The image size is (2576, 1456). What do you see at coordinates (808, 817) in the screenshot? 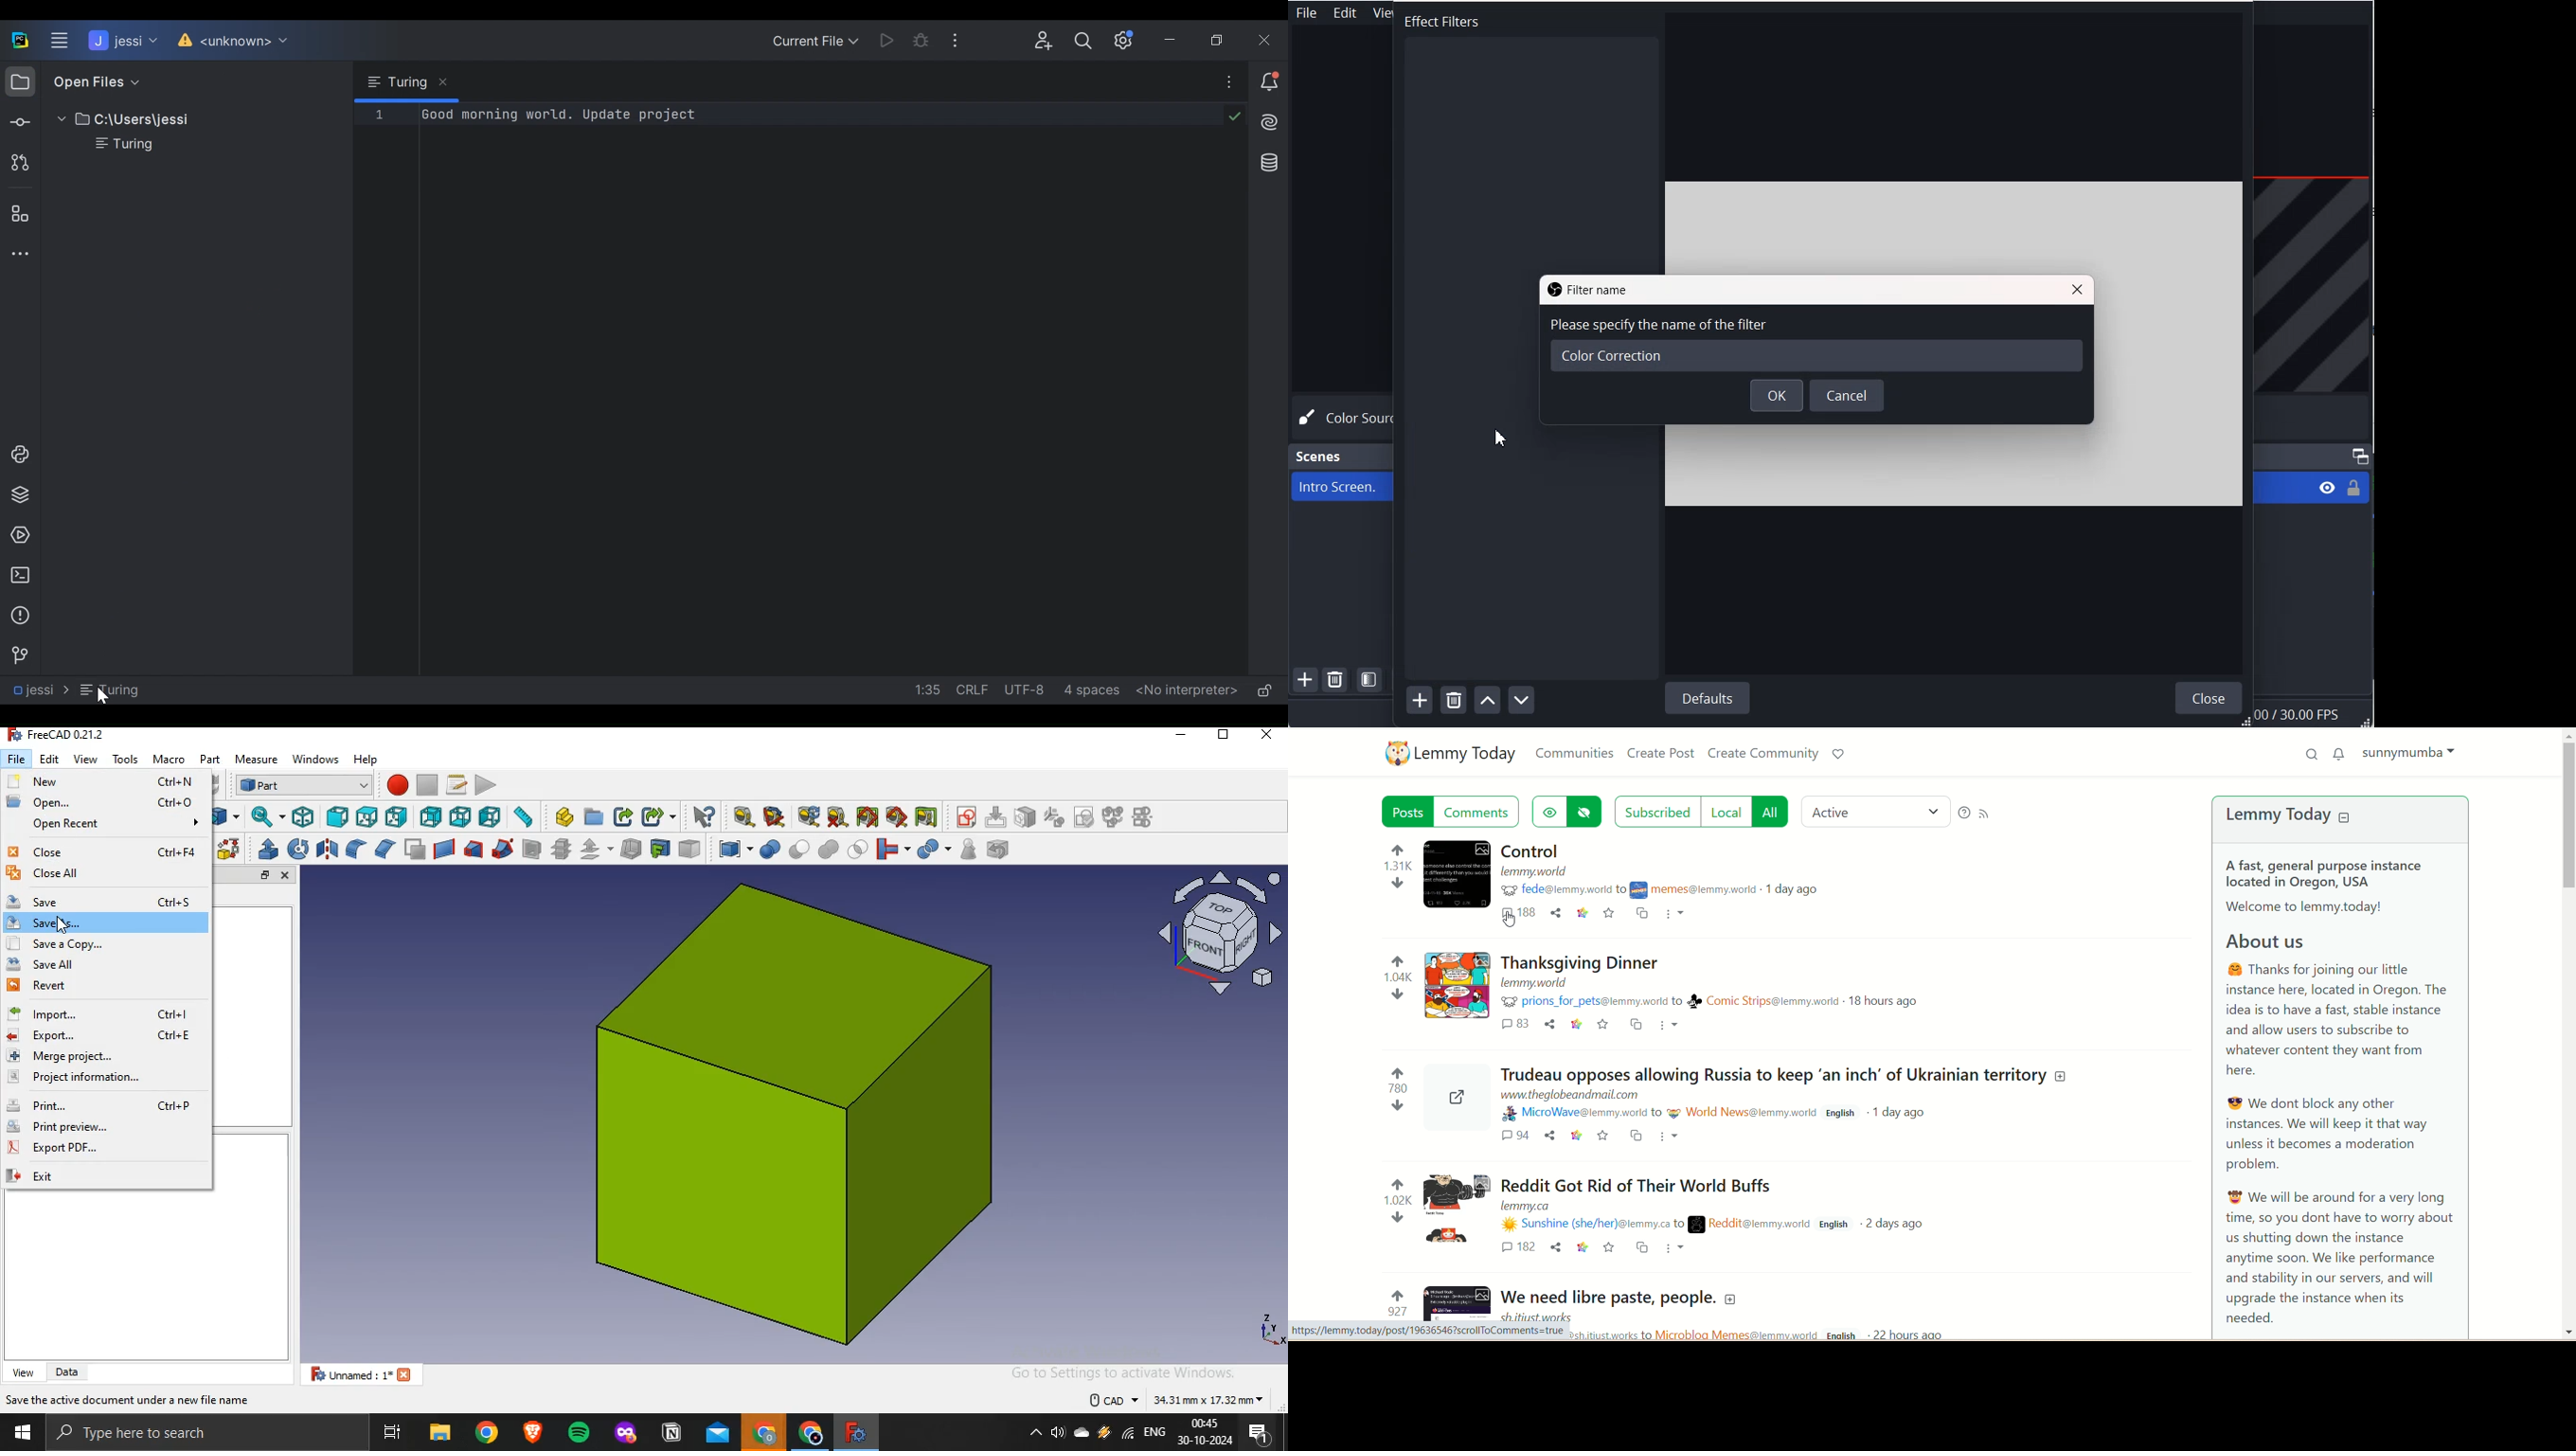
I see `refresh` at bounding box center [808, 817].